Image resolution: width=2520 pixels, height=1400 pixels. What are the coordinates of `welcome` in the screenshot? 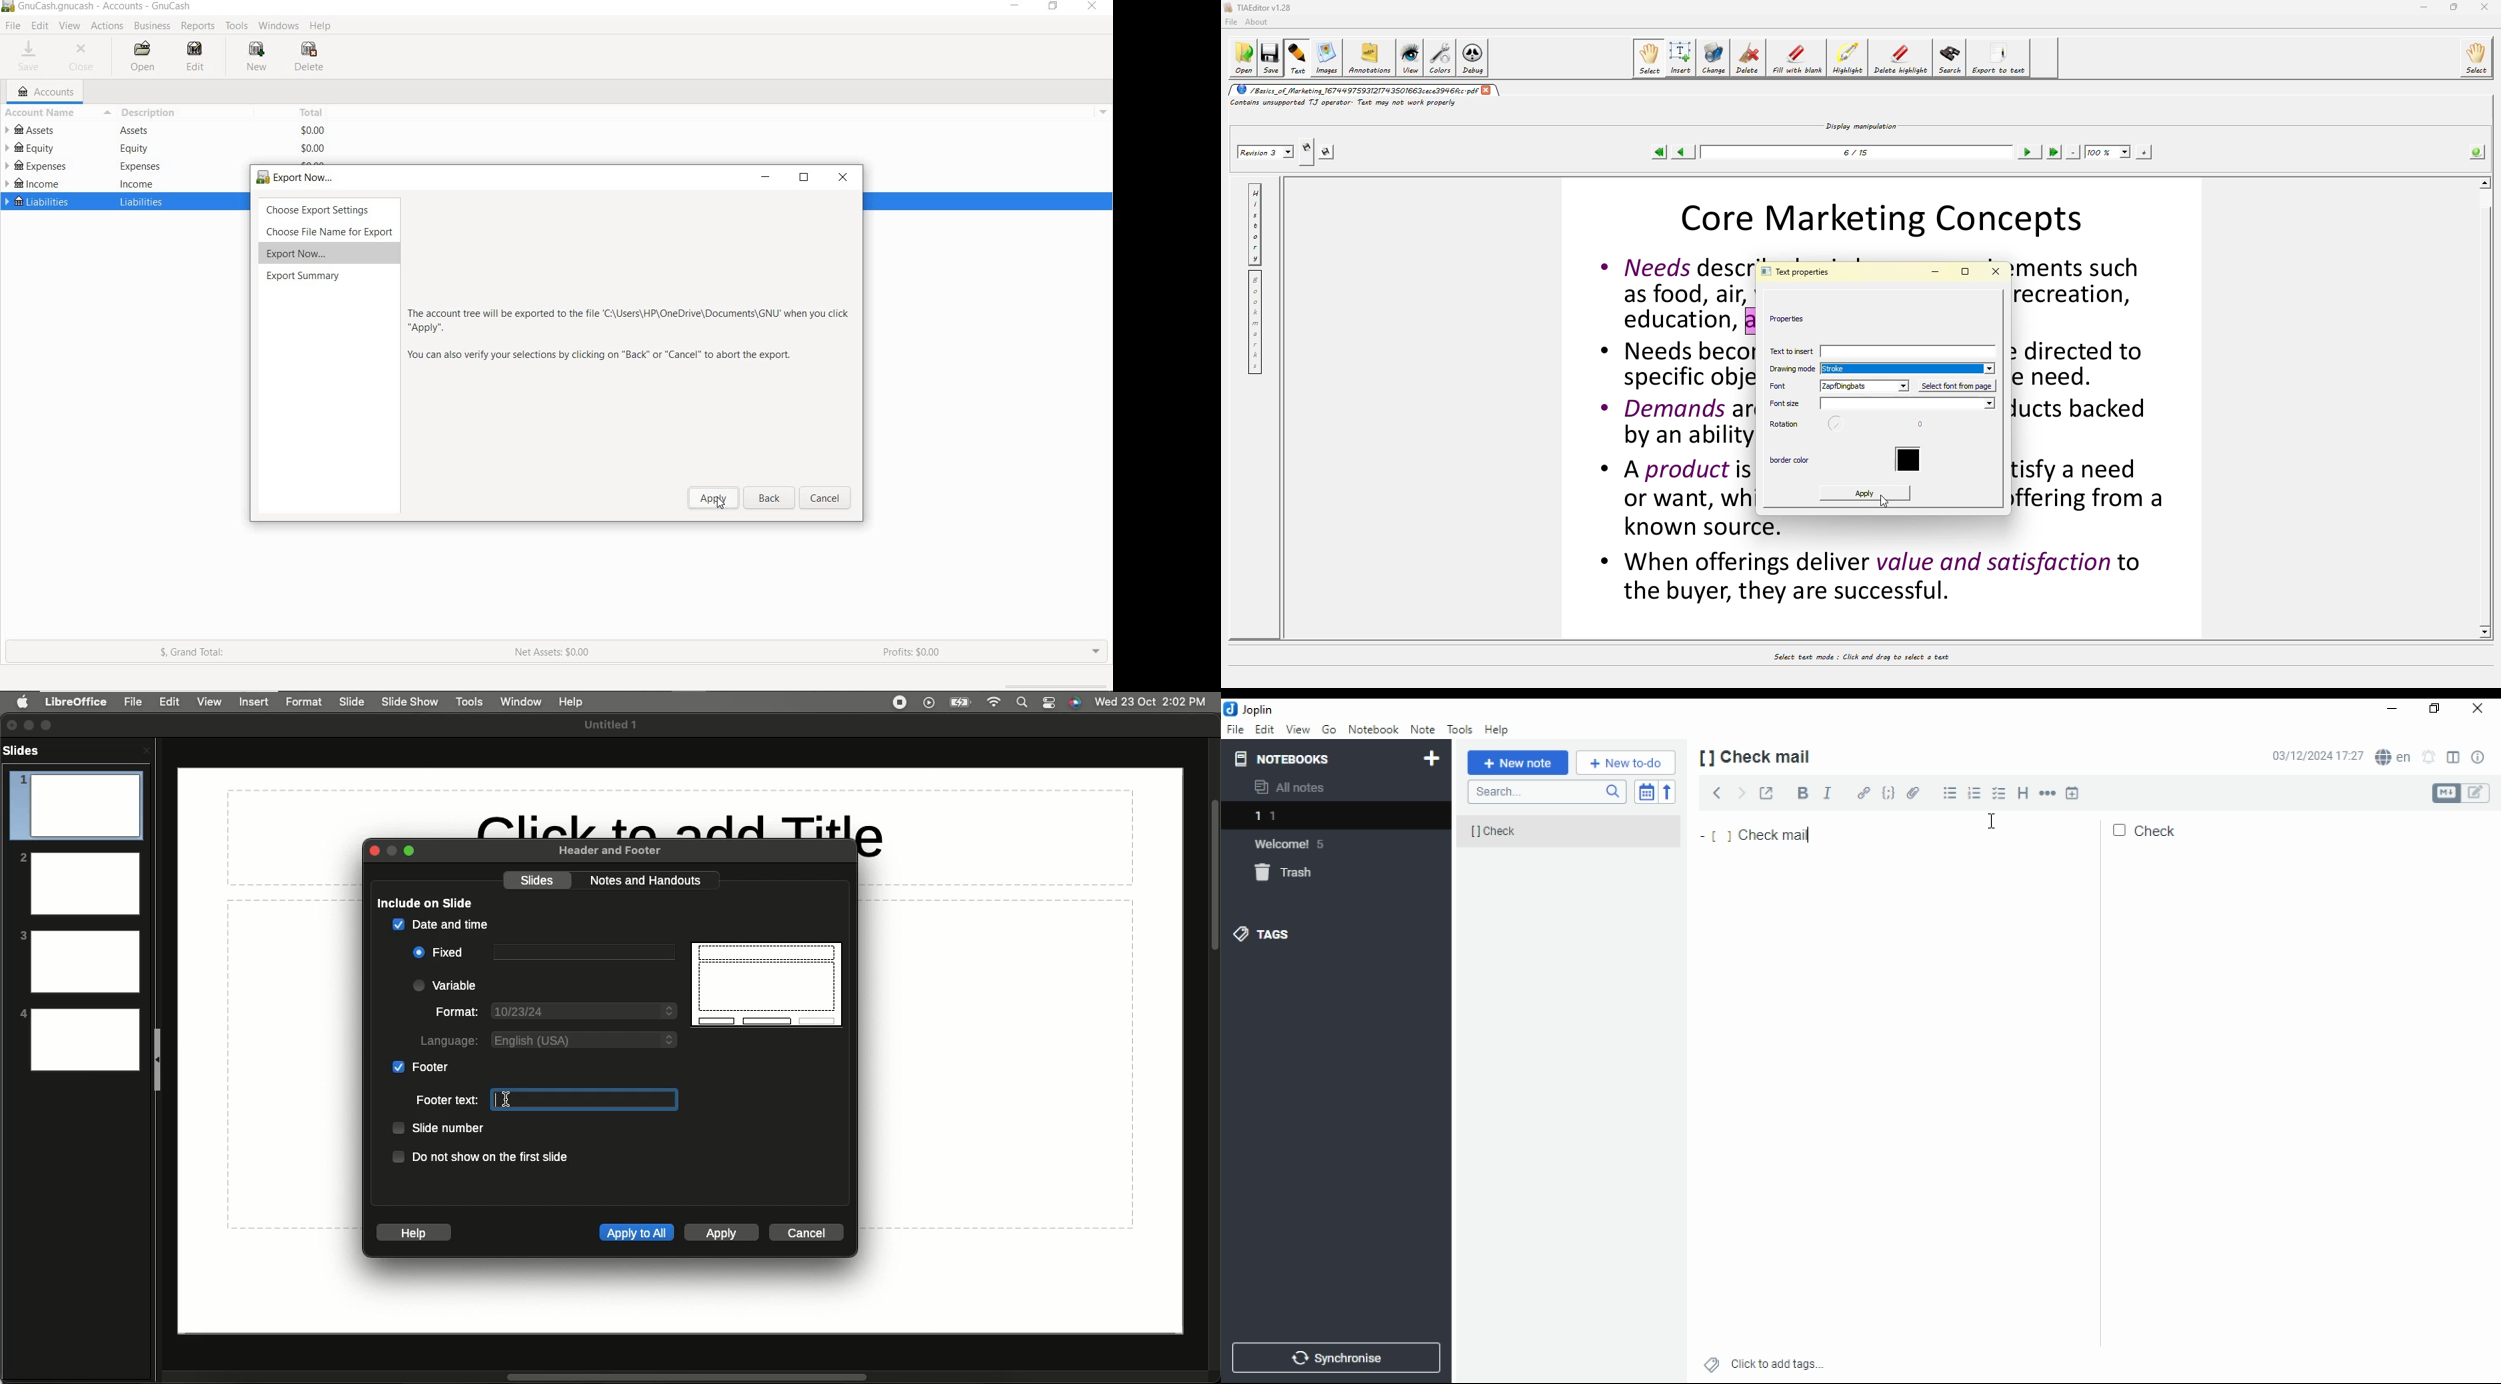 It's located at (1297, 844).